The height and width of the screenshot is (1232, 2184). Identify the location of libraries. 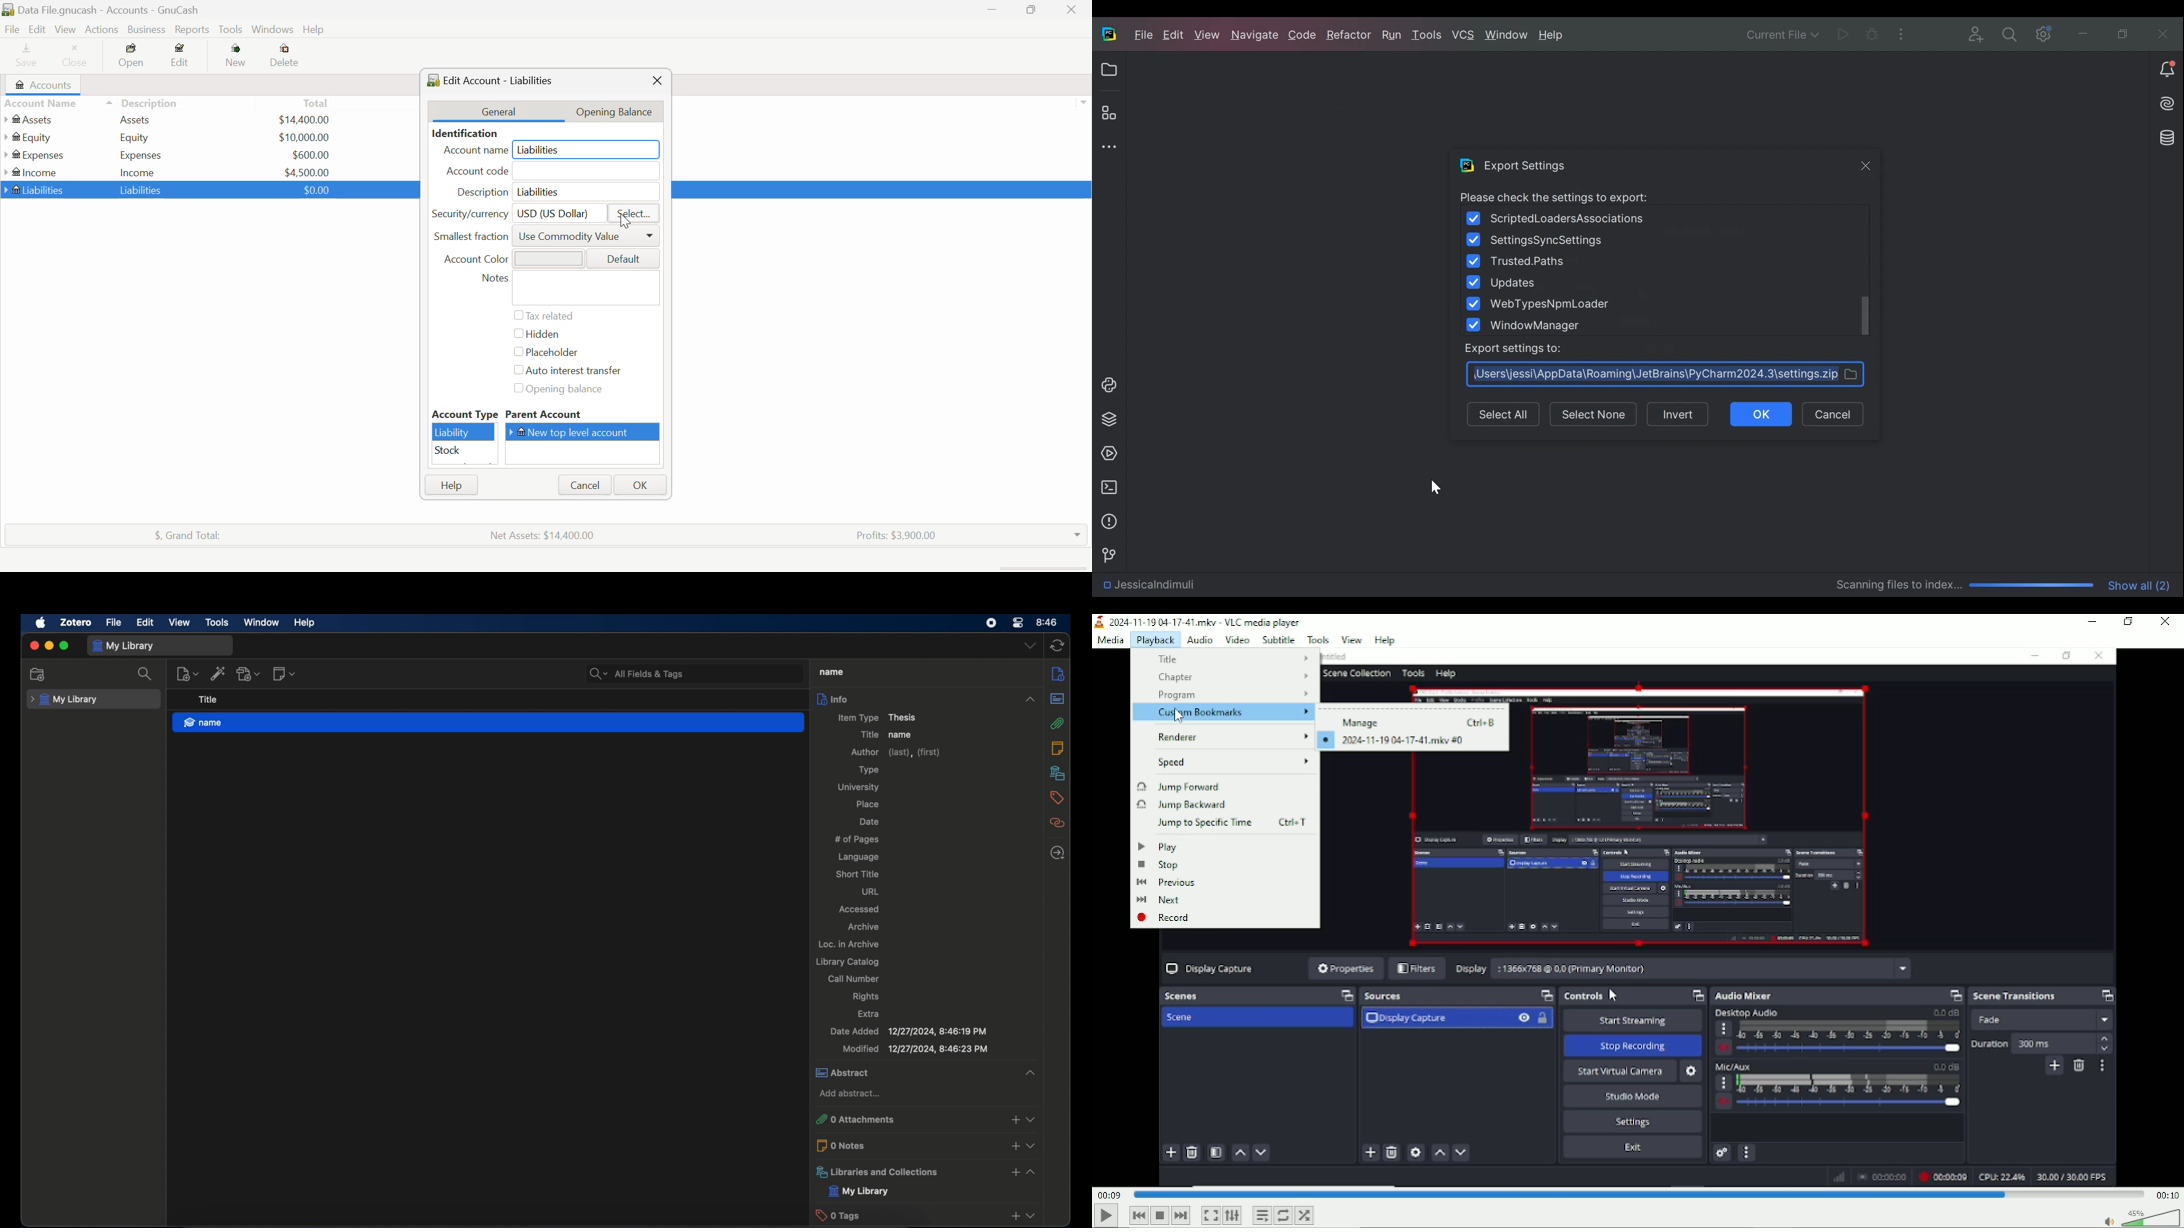
(906, 1172).